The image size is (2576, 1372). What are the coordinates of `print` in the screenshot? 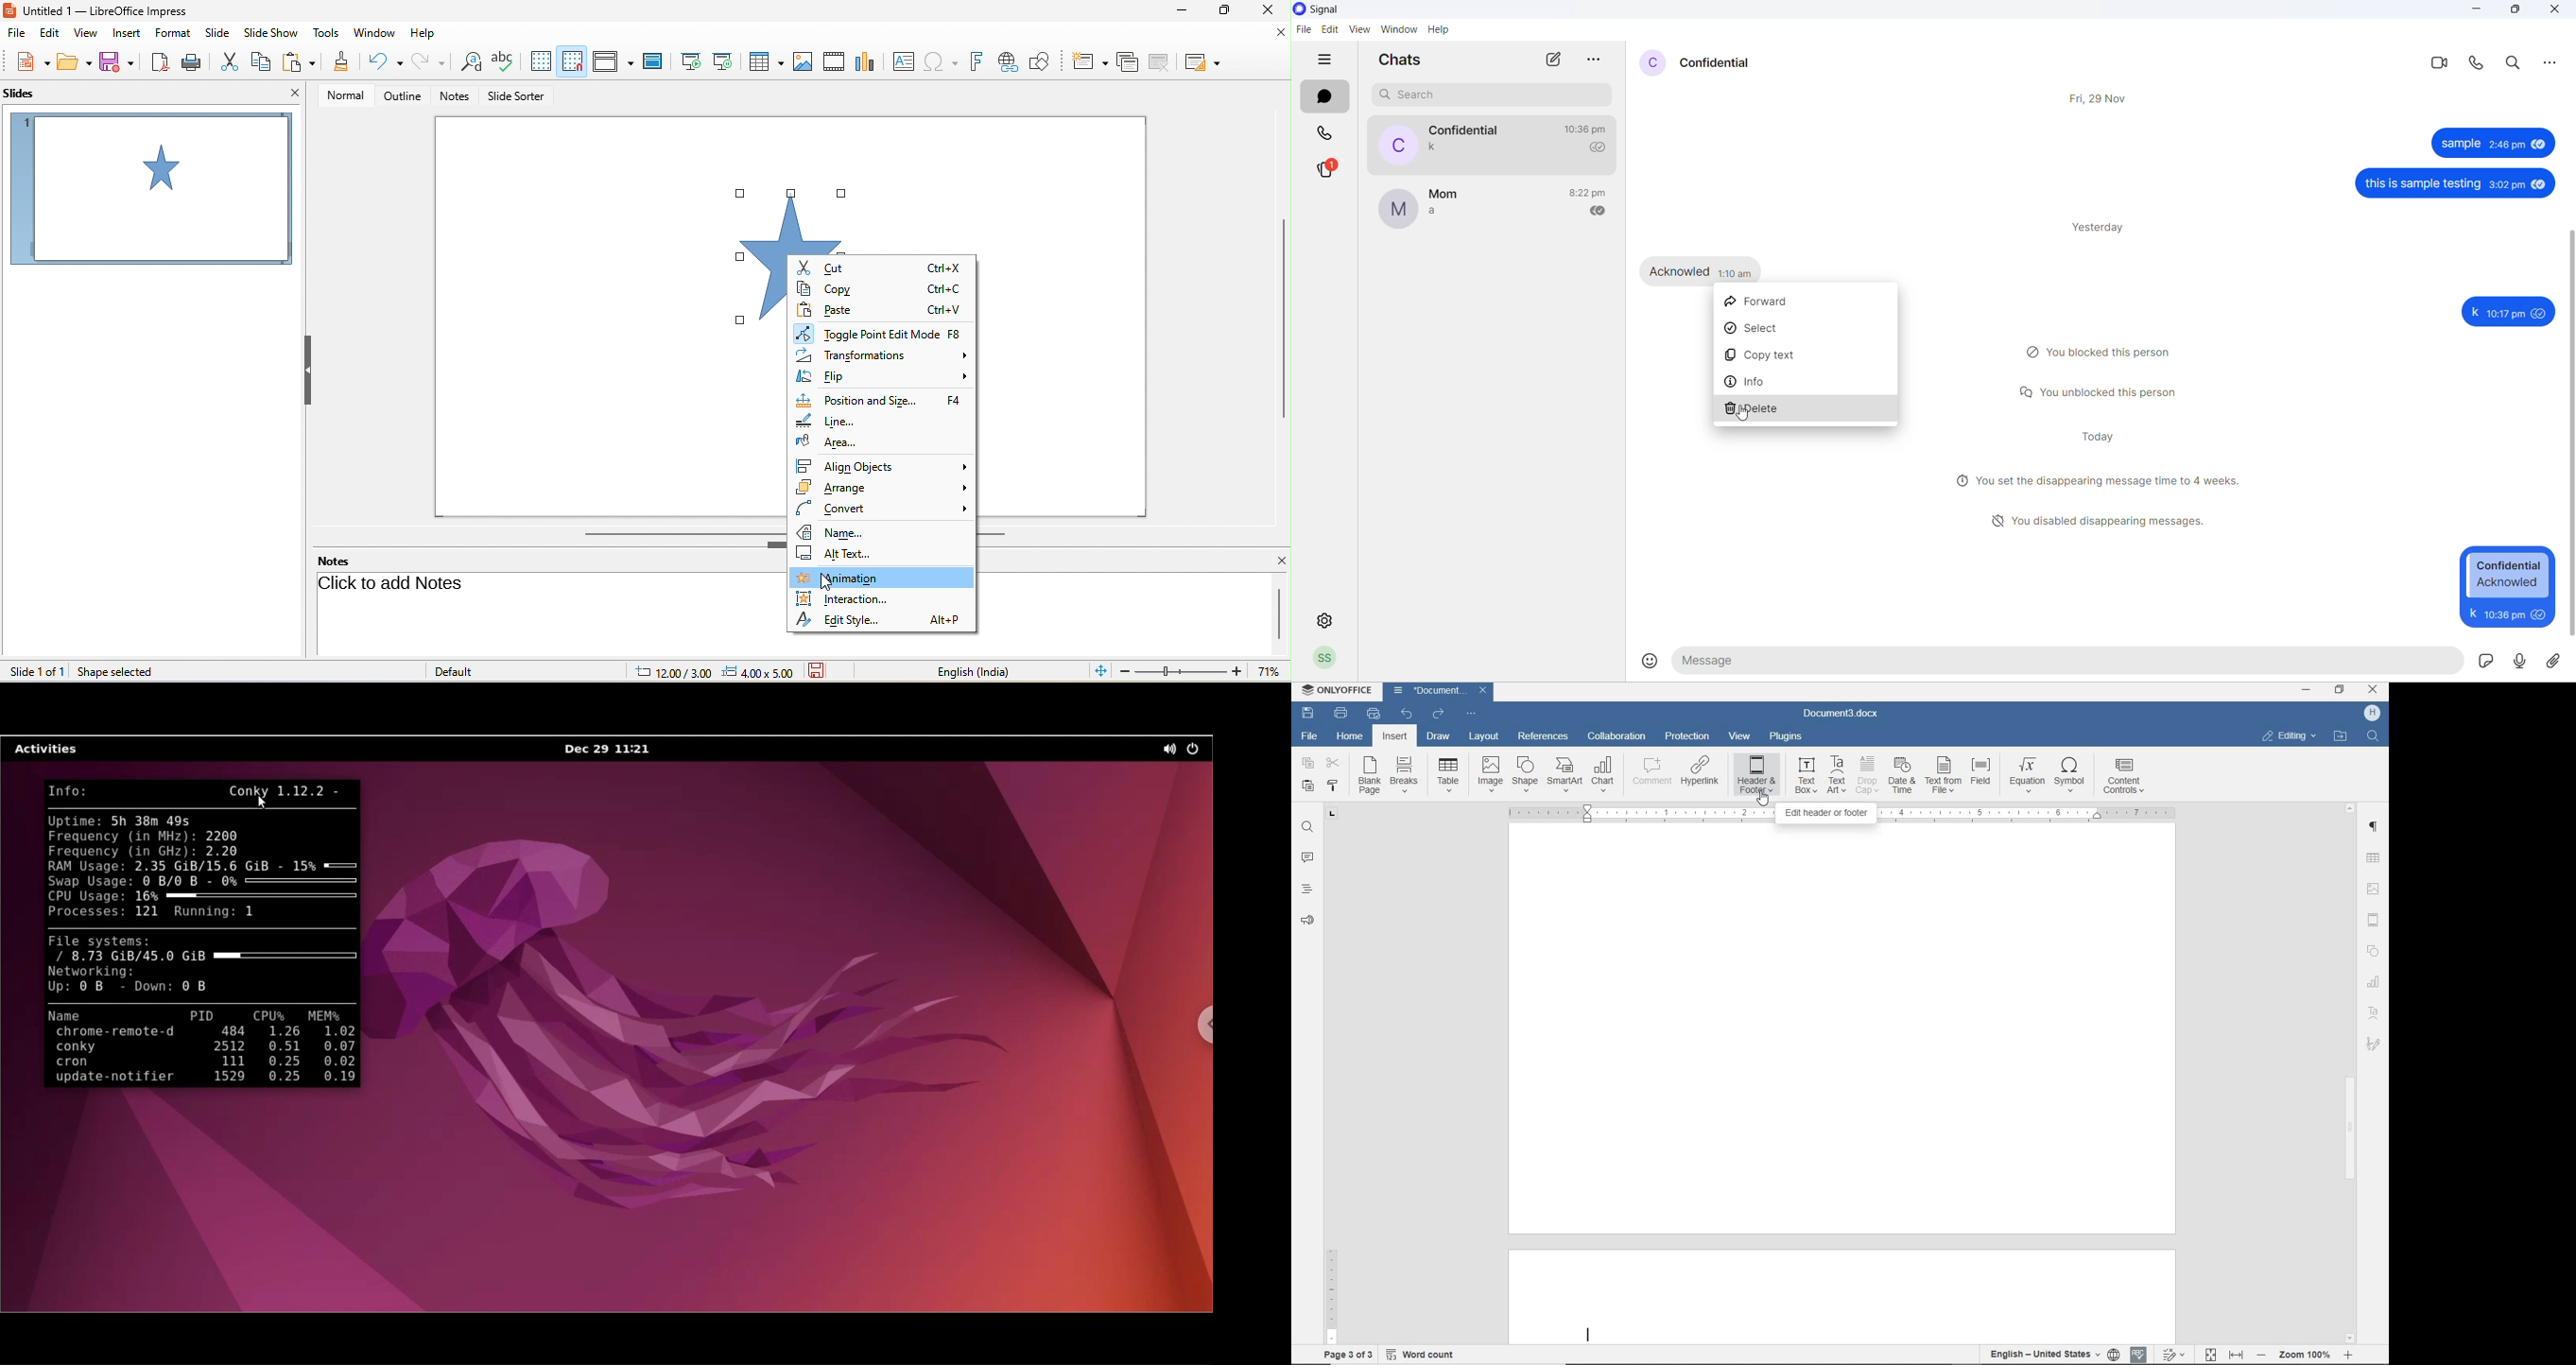 It's located at (196, 61).